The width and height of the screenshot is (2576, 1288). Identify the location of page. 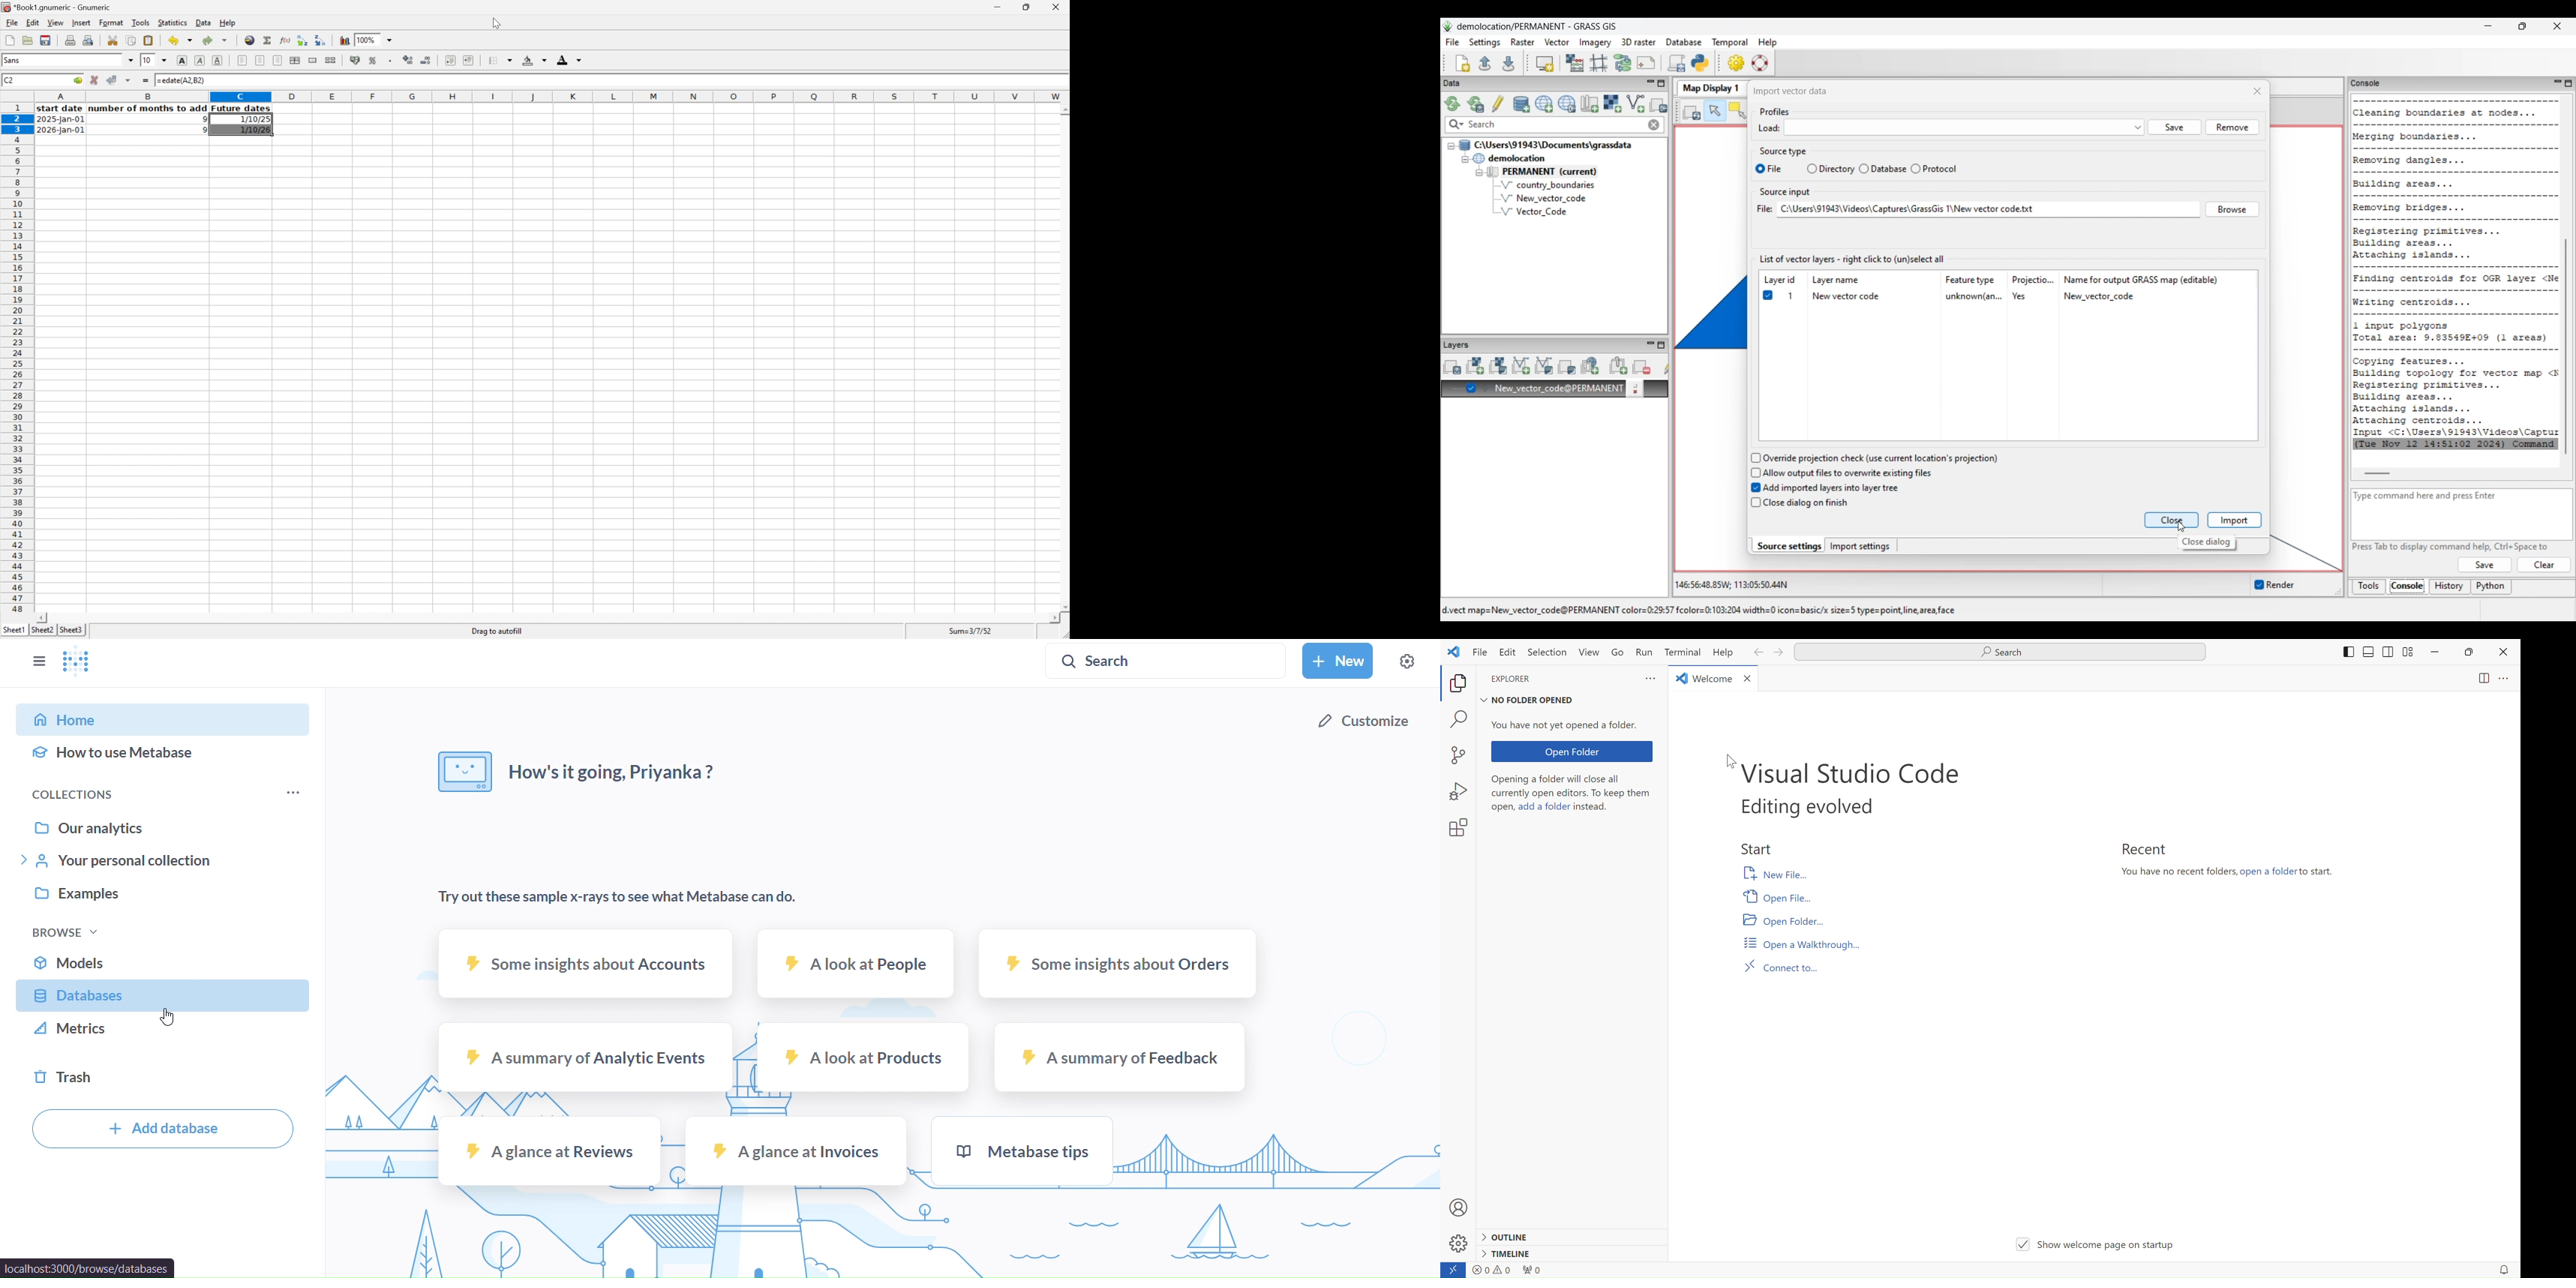
(2475, 682).